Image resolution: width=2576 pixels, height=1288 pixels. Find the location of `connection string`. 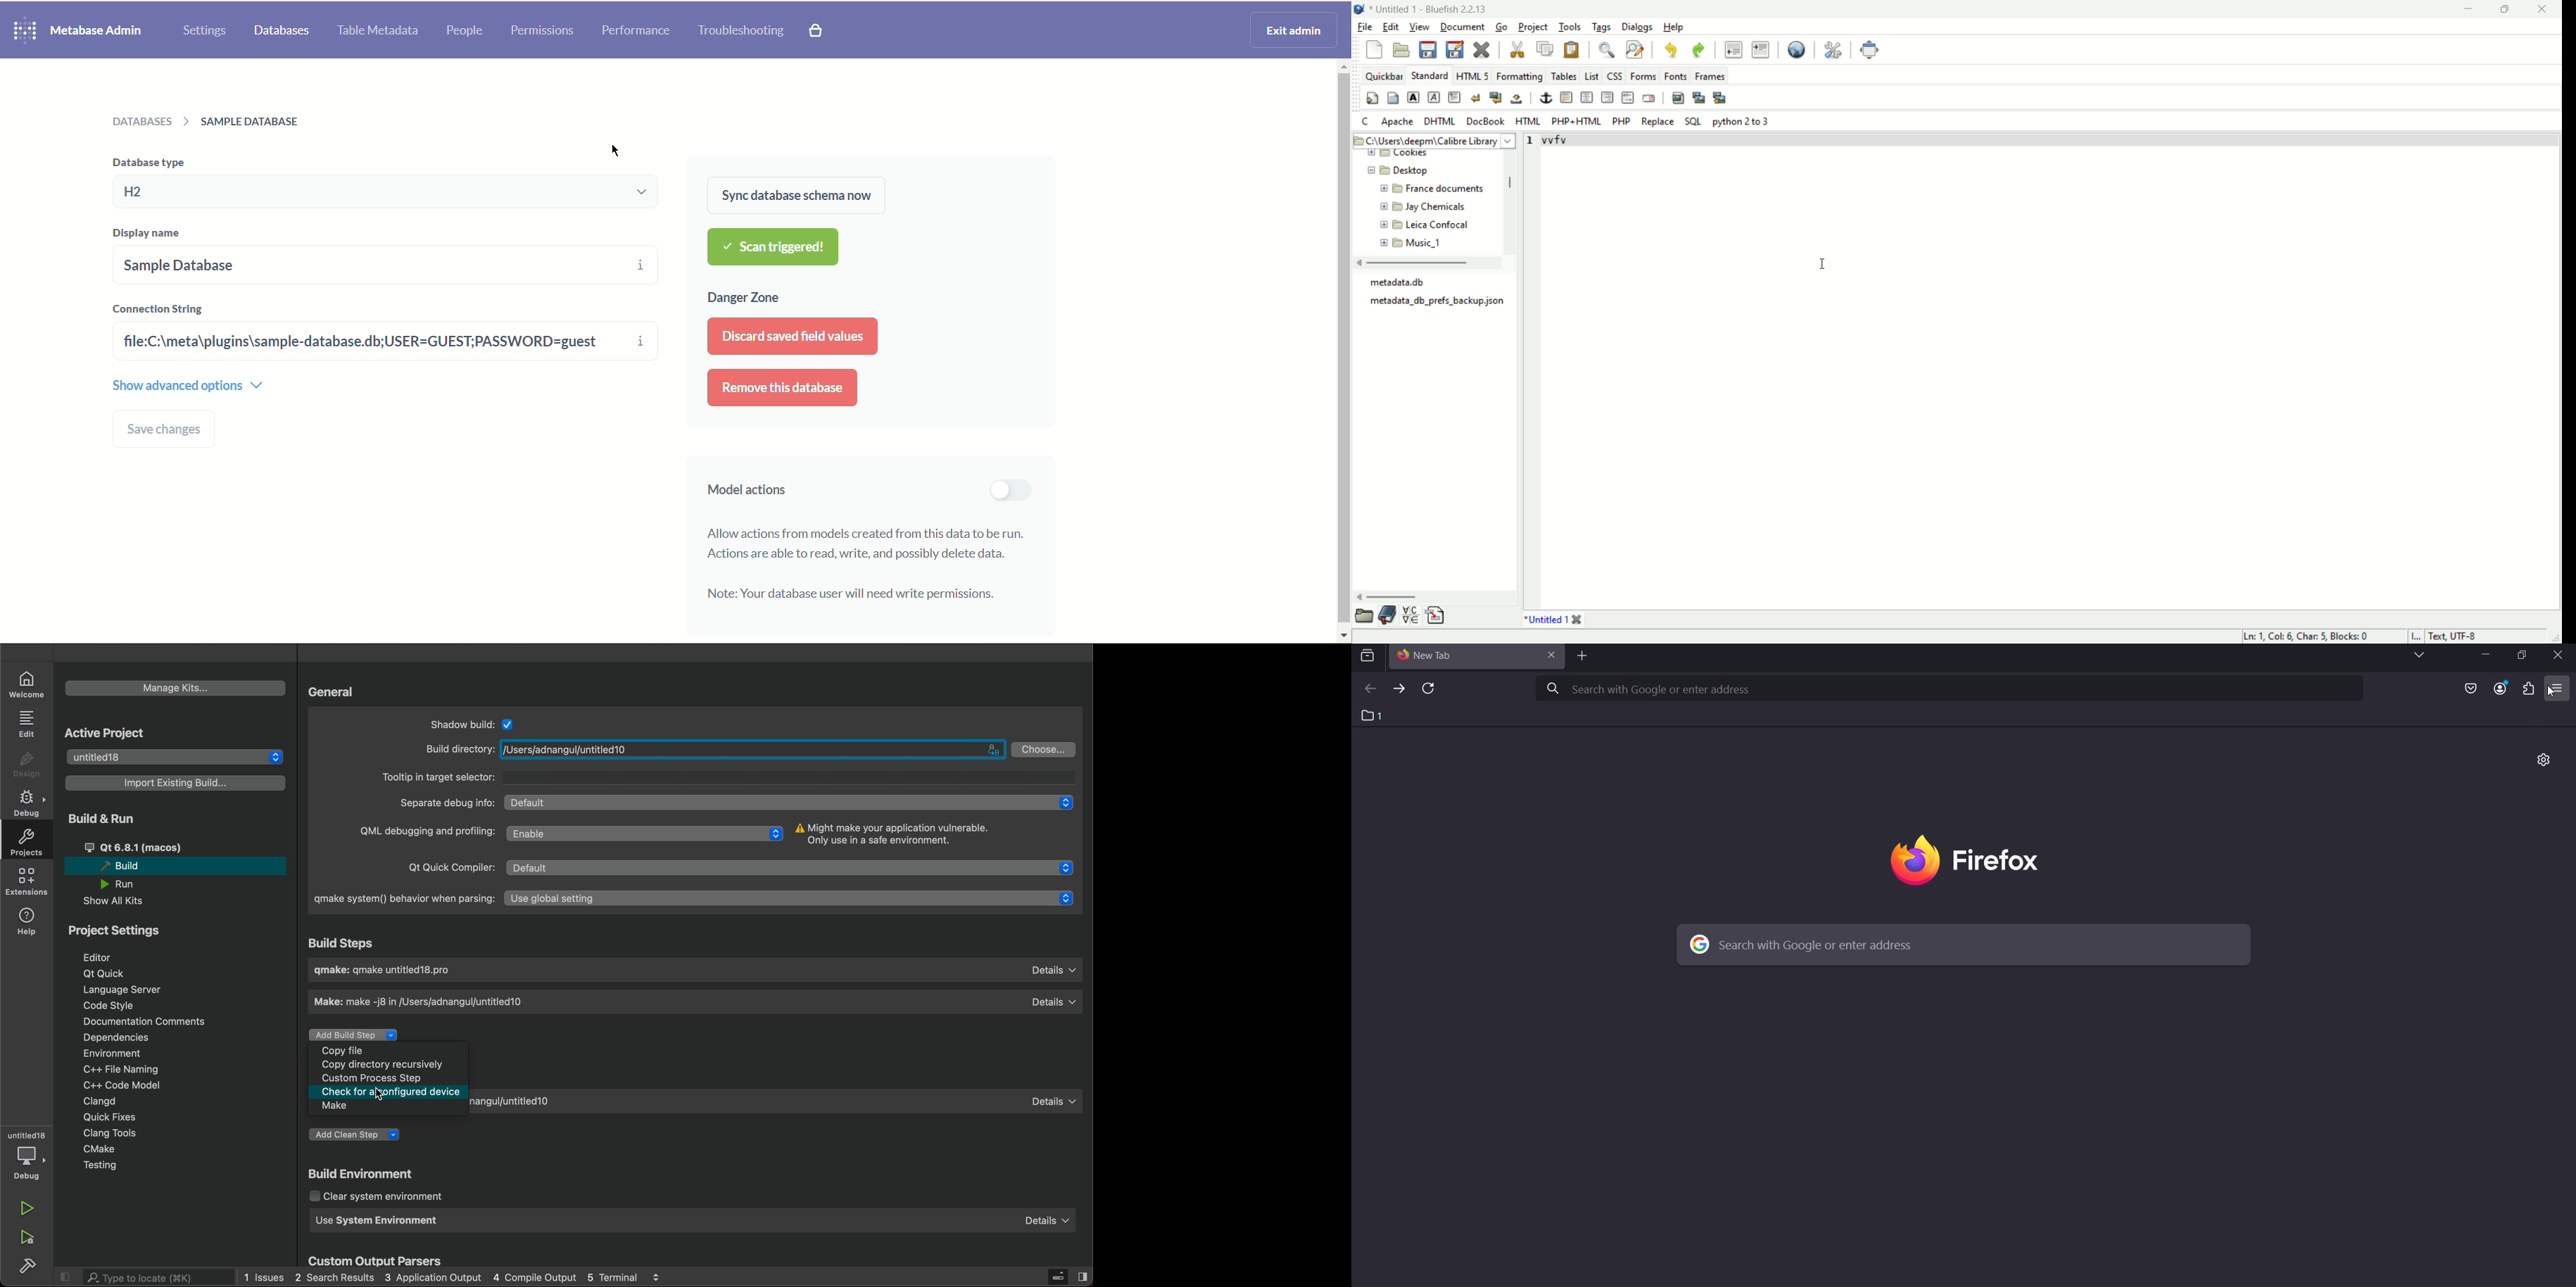

connection string is located at coordinates (366, 341).